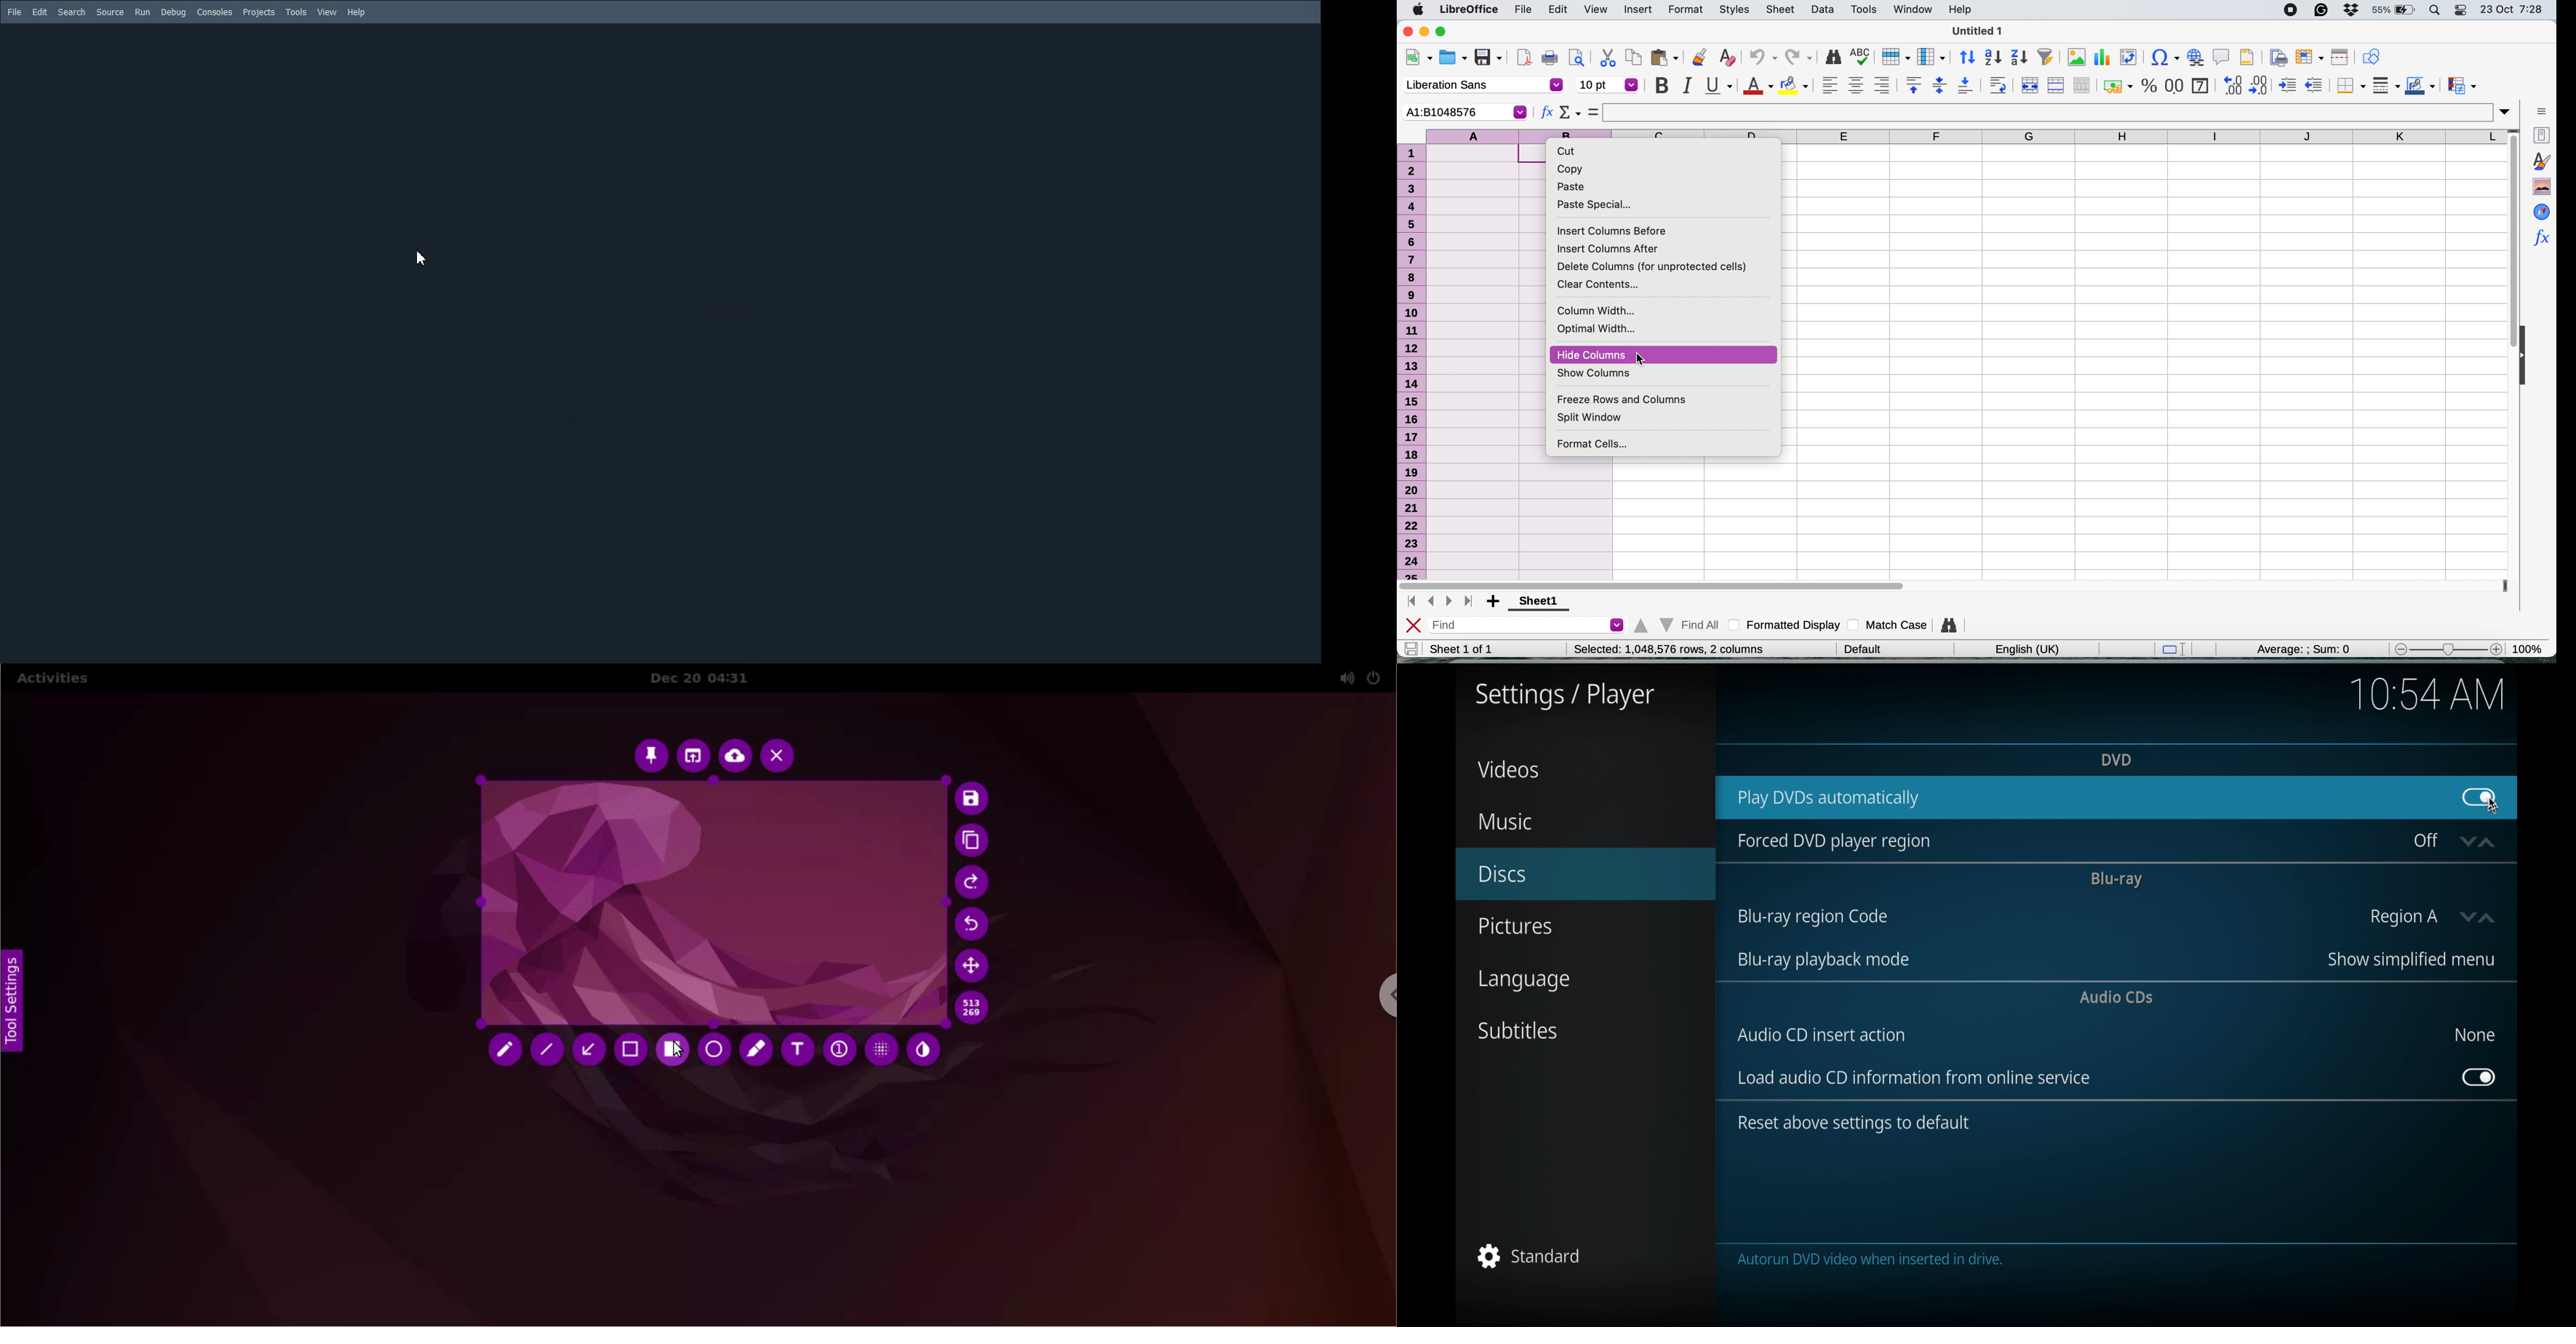 The width and height of the screenshot is (2576, 1344). Describe the element at coordinates (1932, 56) in the screenshot. I see `column` at that location.